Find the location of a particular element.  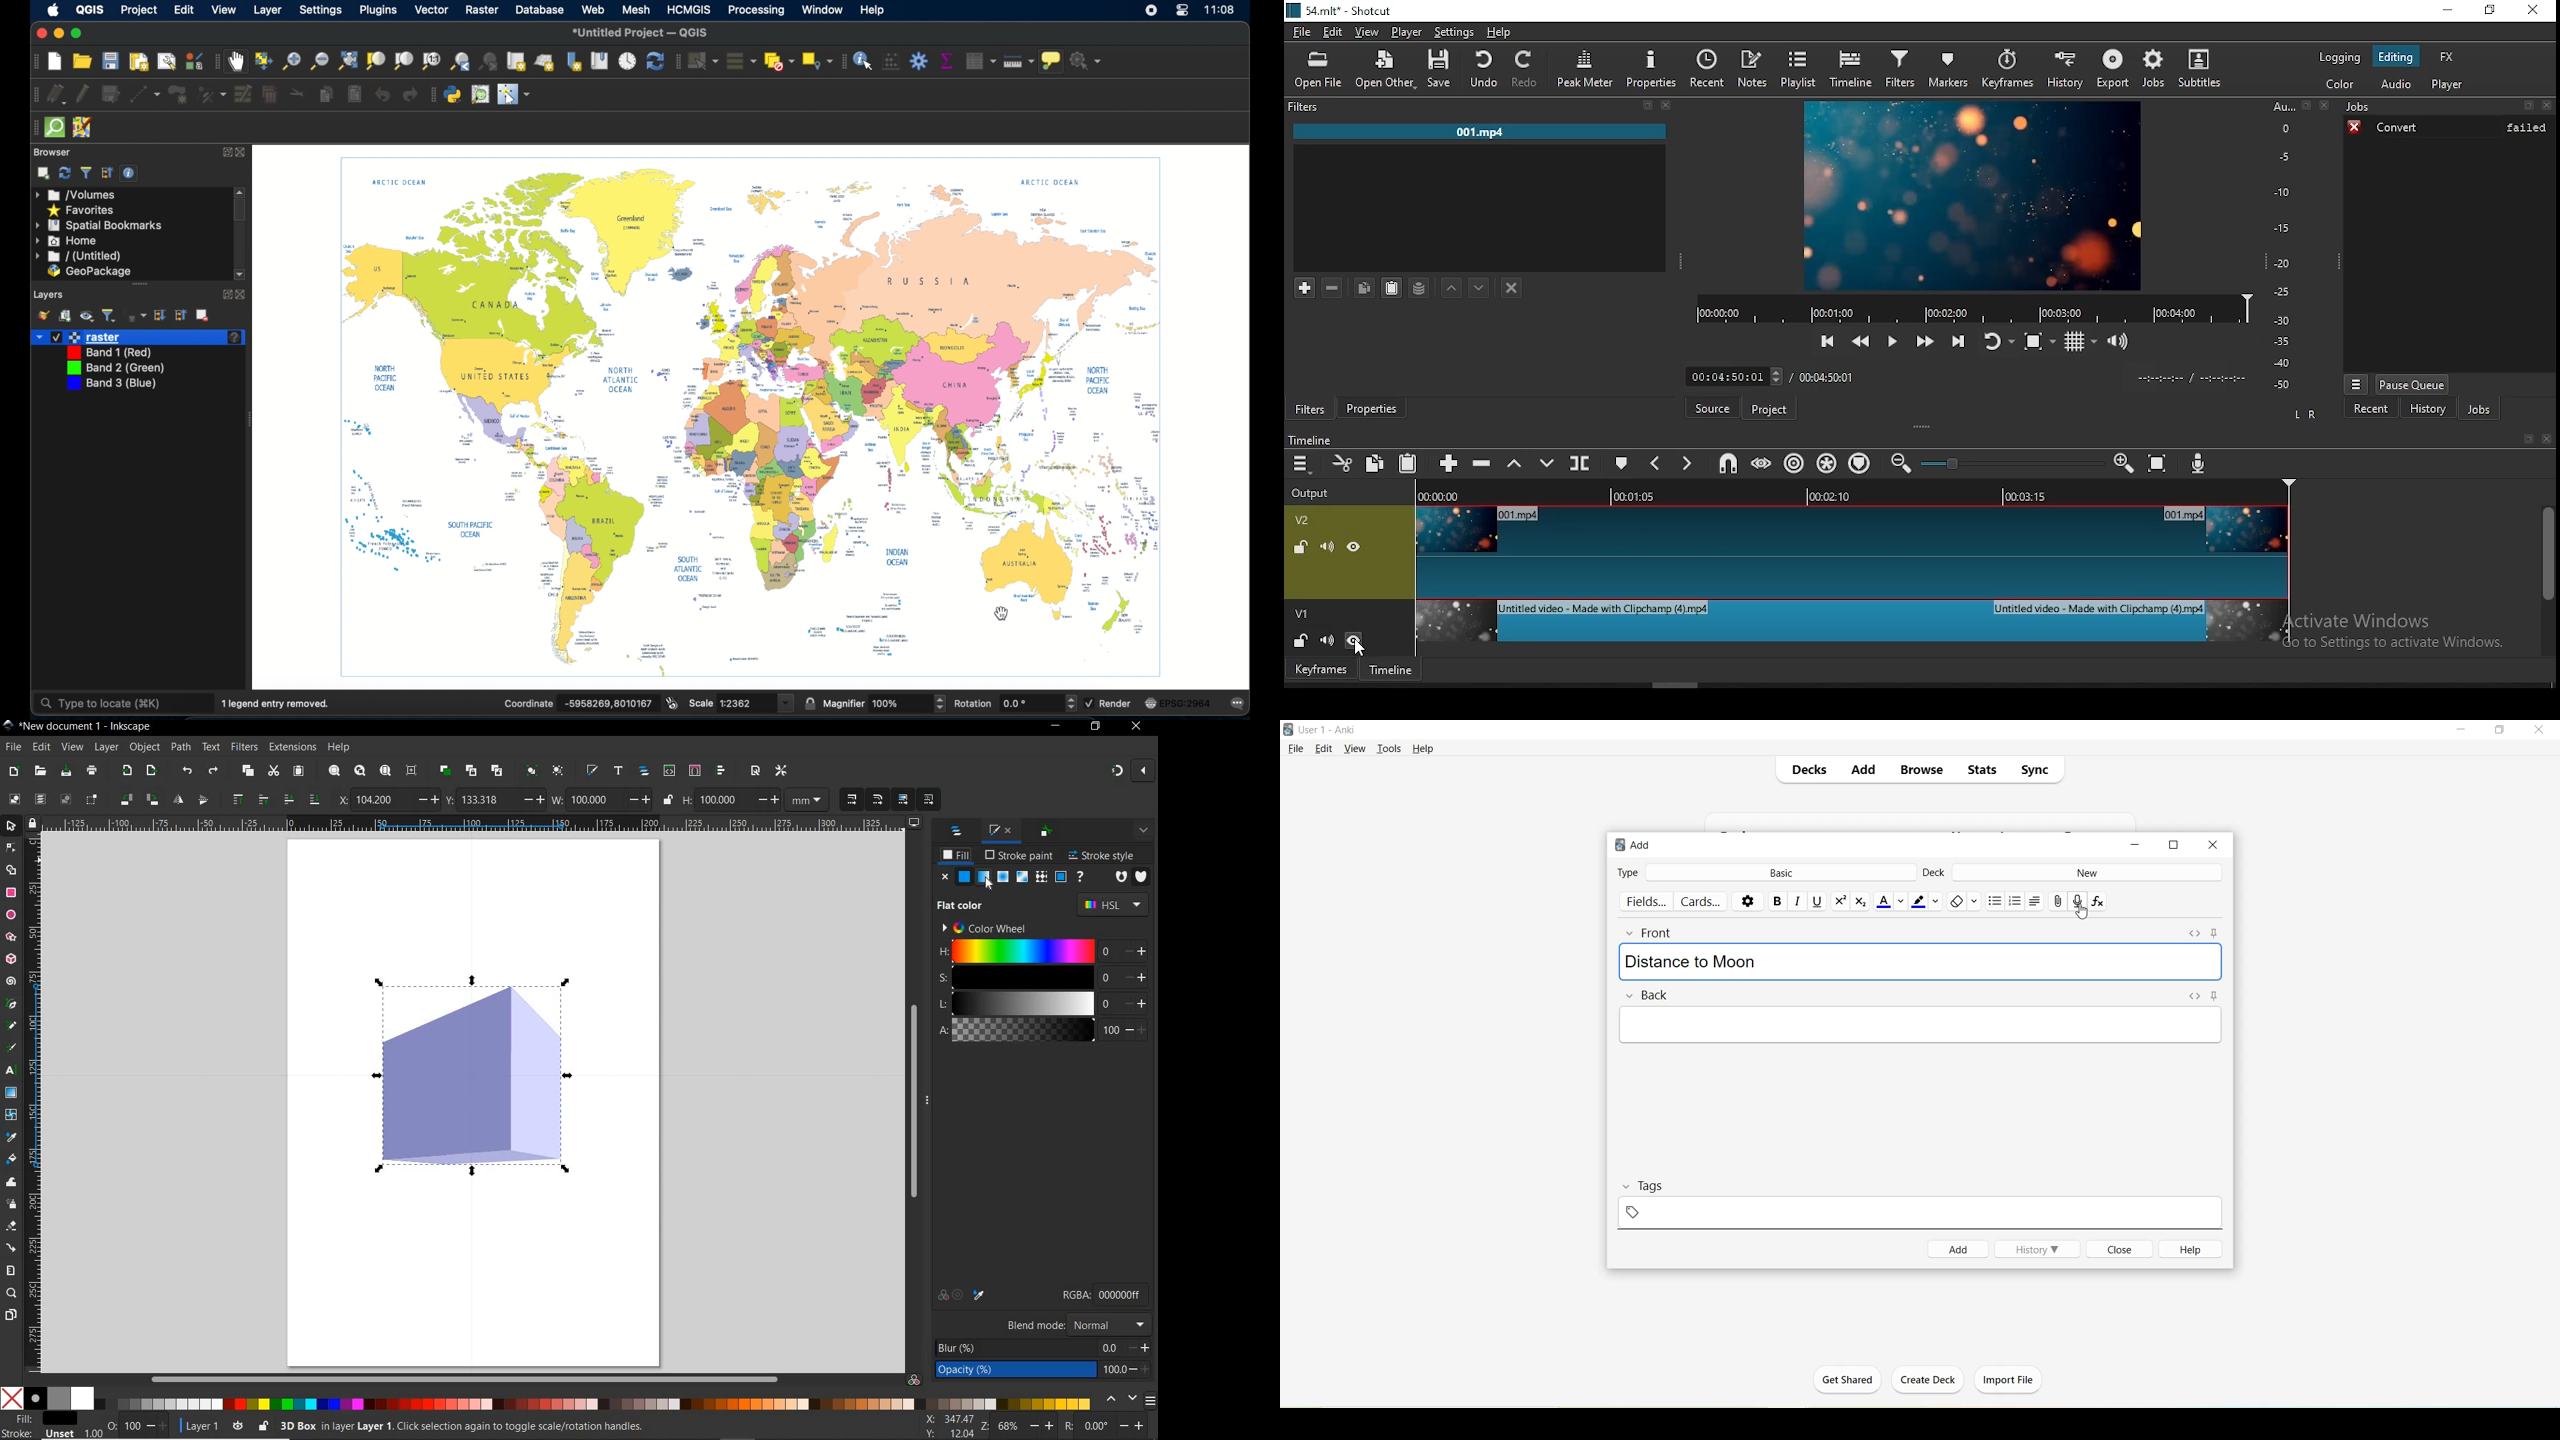

copy is located at coordinates (1373, 462).